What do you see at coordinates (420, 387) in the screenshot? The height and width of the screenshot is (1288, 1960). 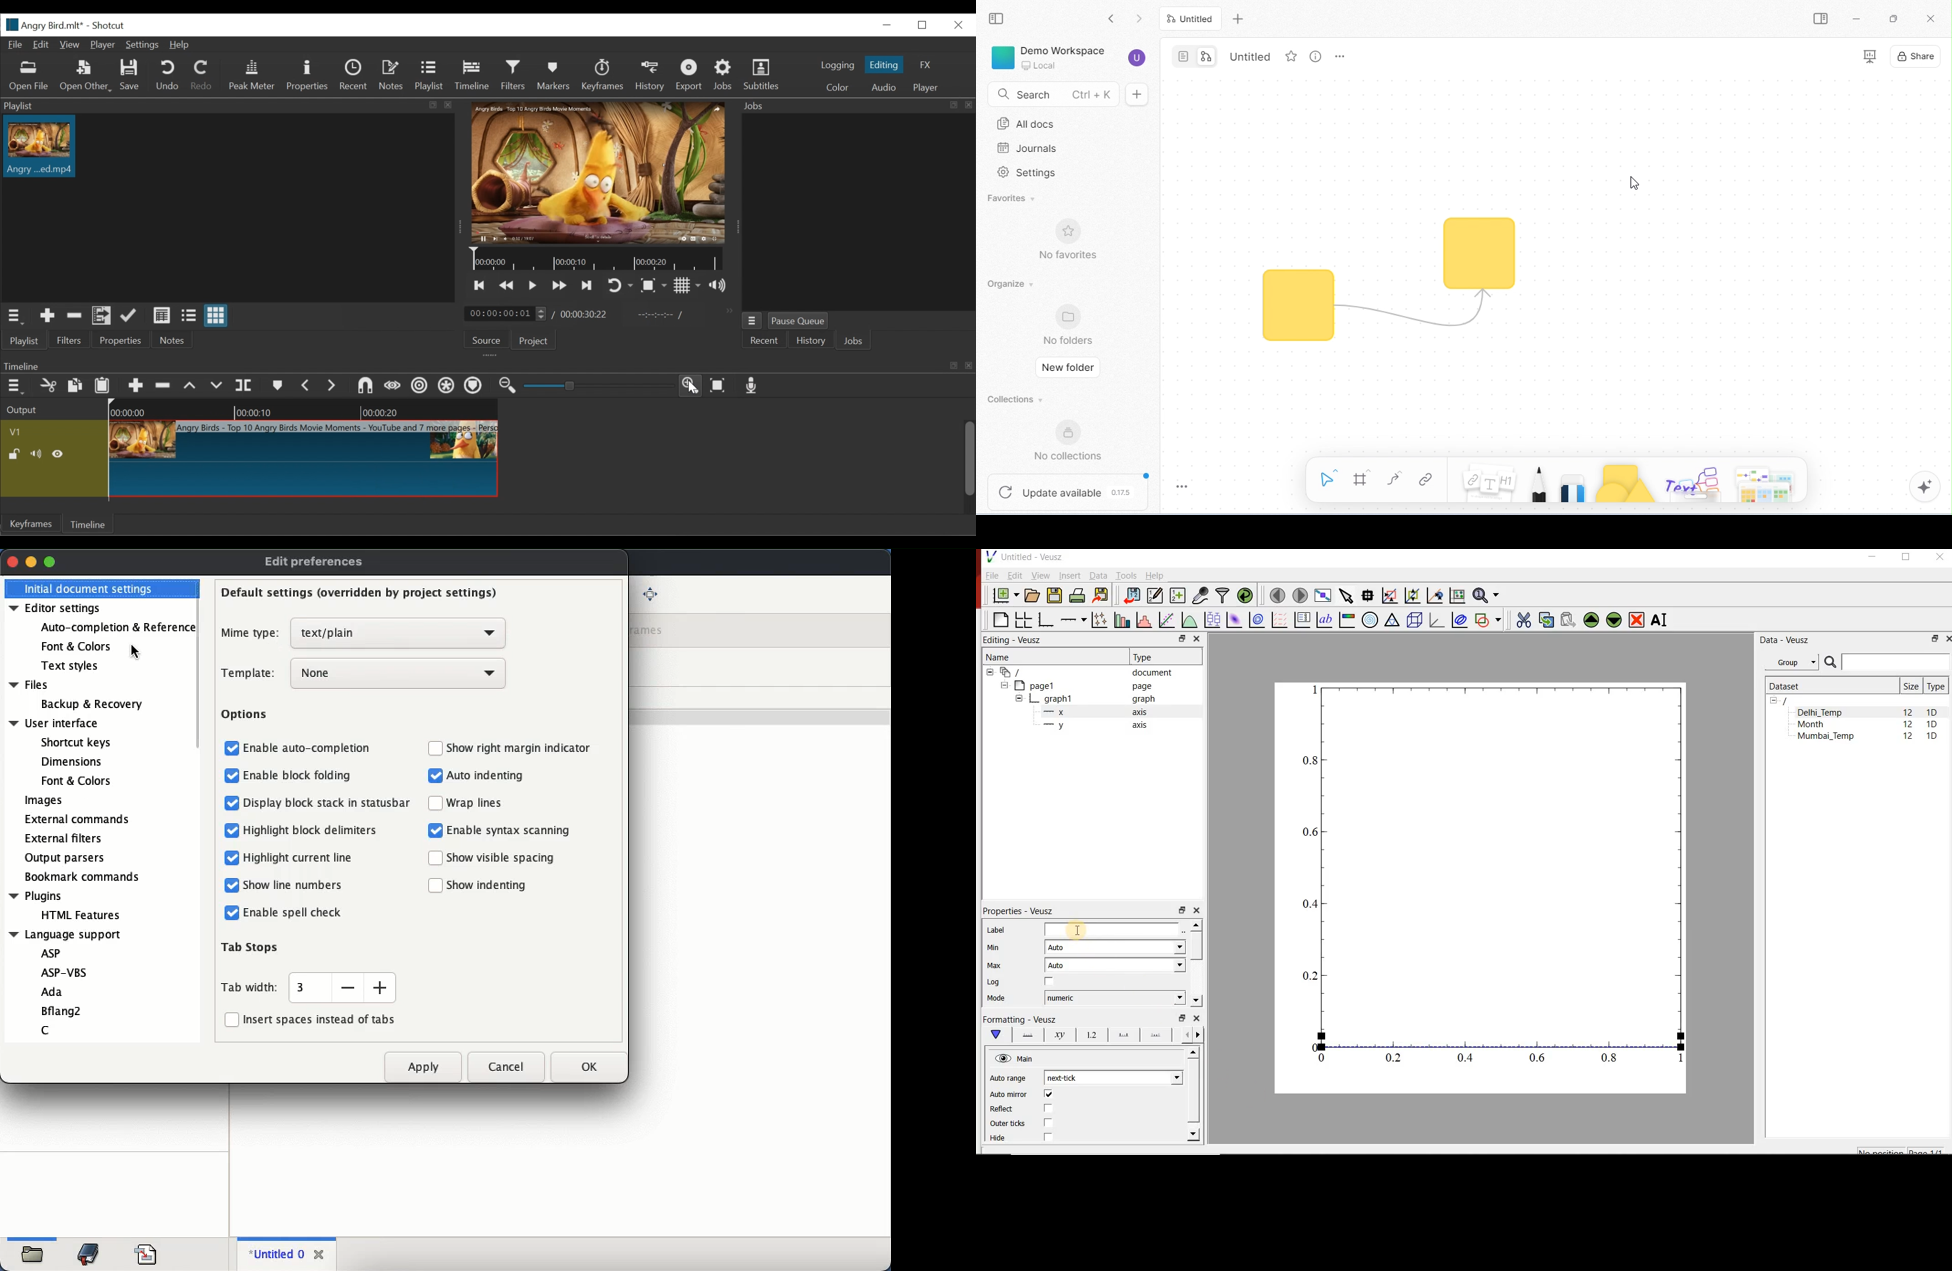 I see `Ripple` at bounding box center [420, 387].